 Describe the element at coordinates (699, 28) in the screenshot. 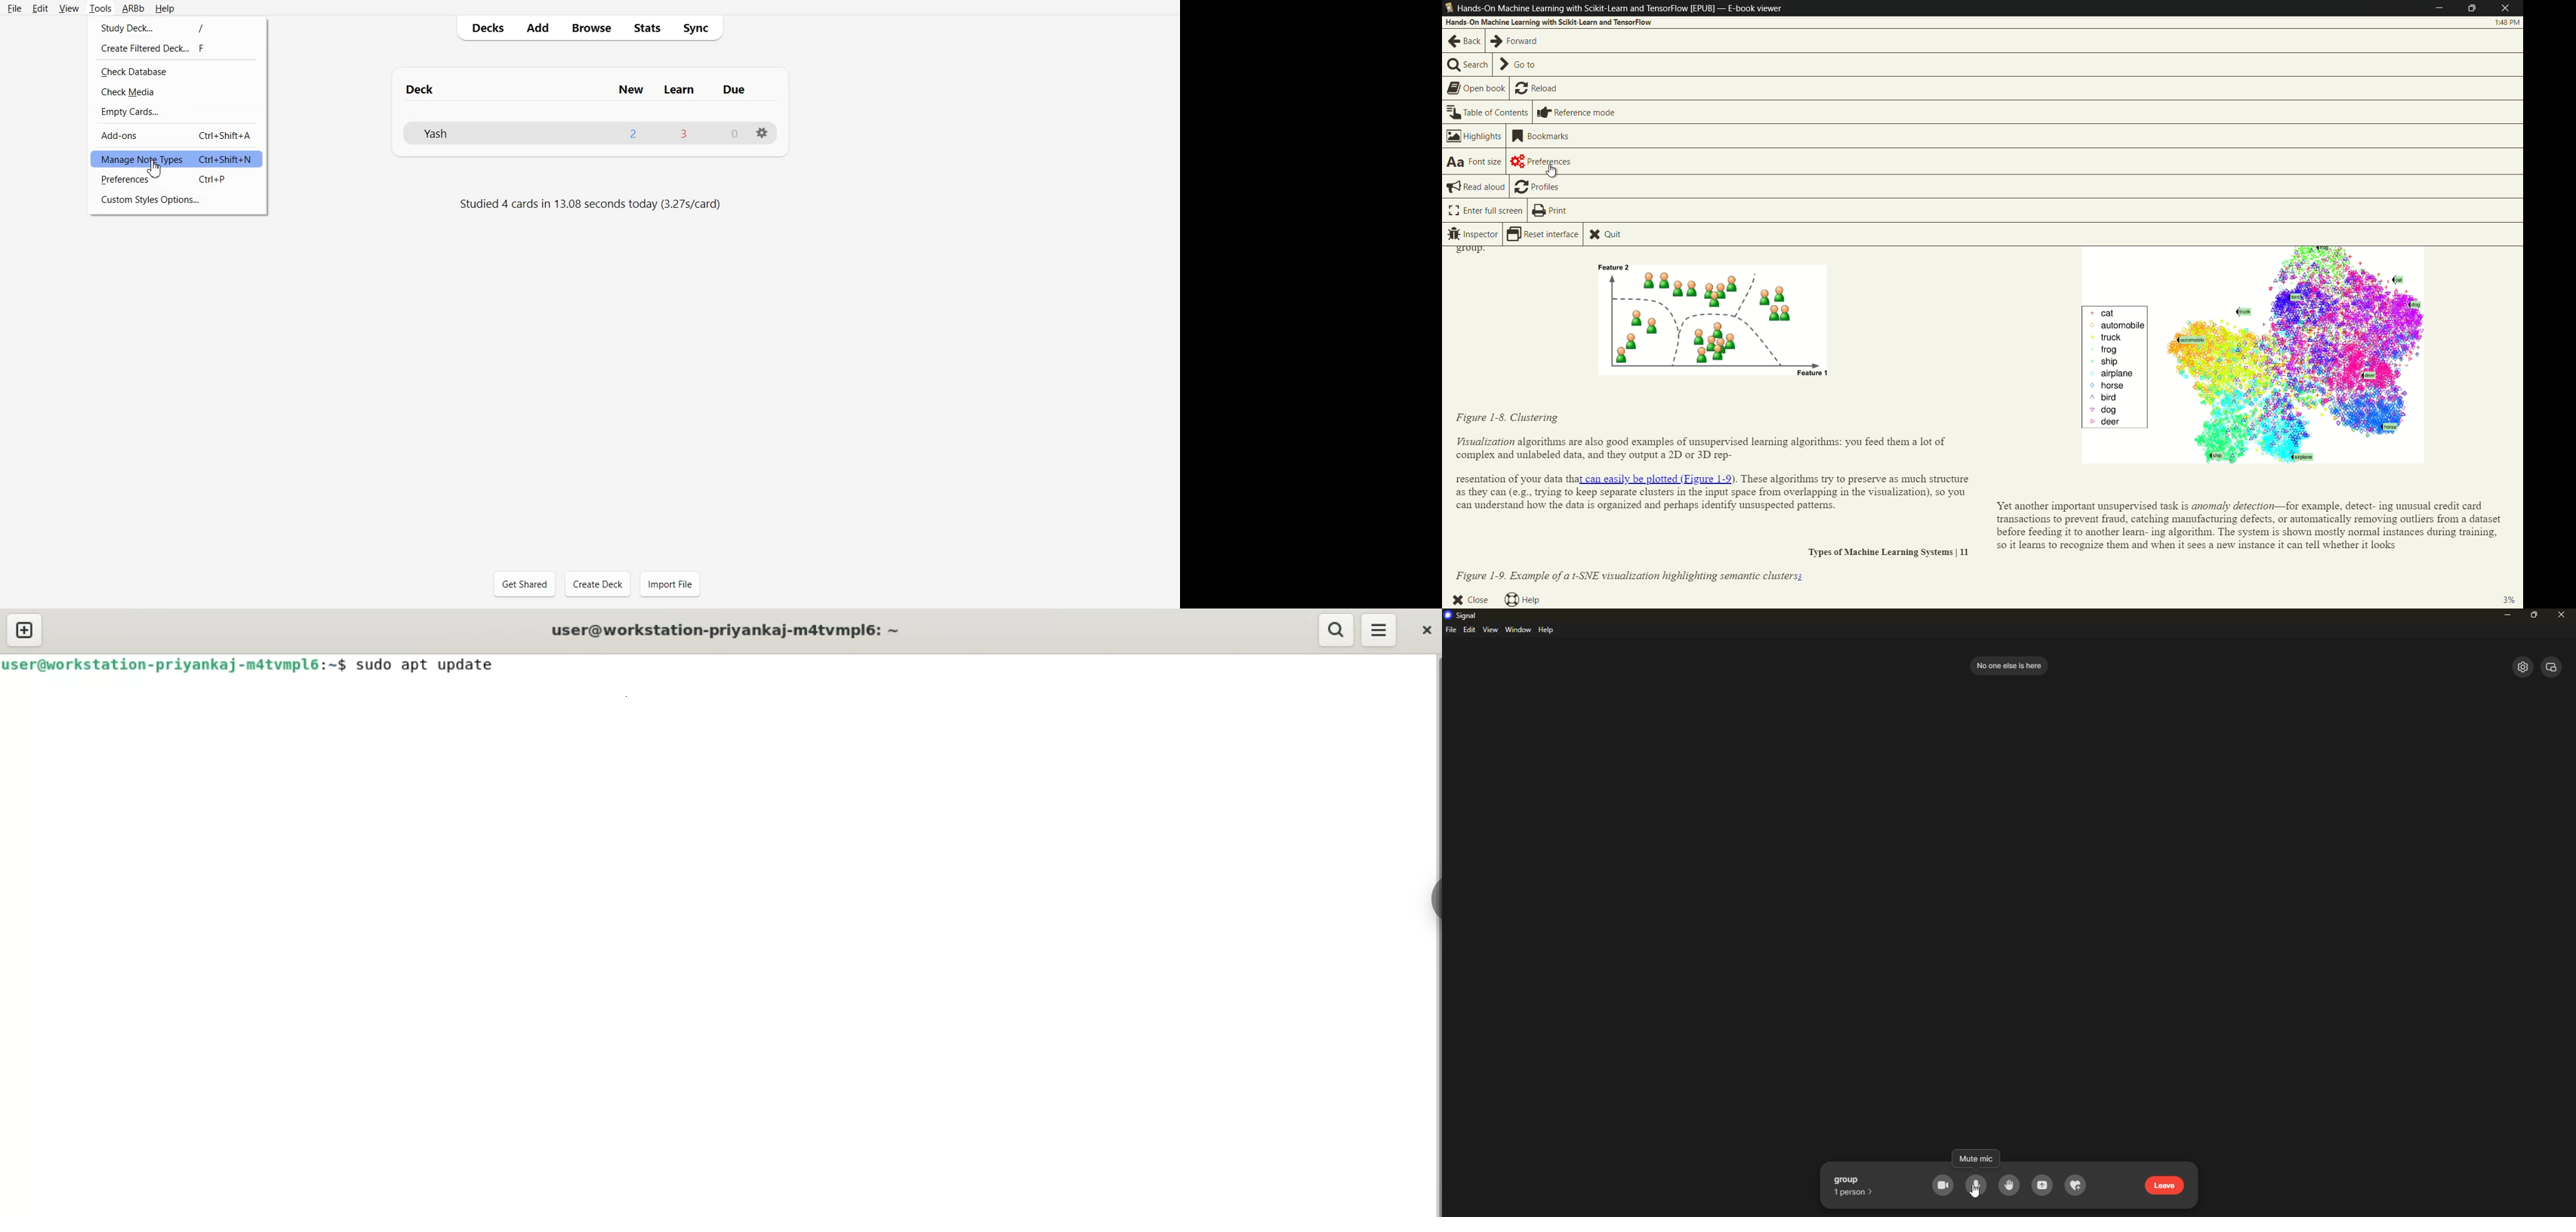

I see `Sync` at that location.